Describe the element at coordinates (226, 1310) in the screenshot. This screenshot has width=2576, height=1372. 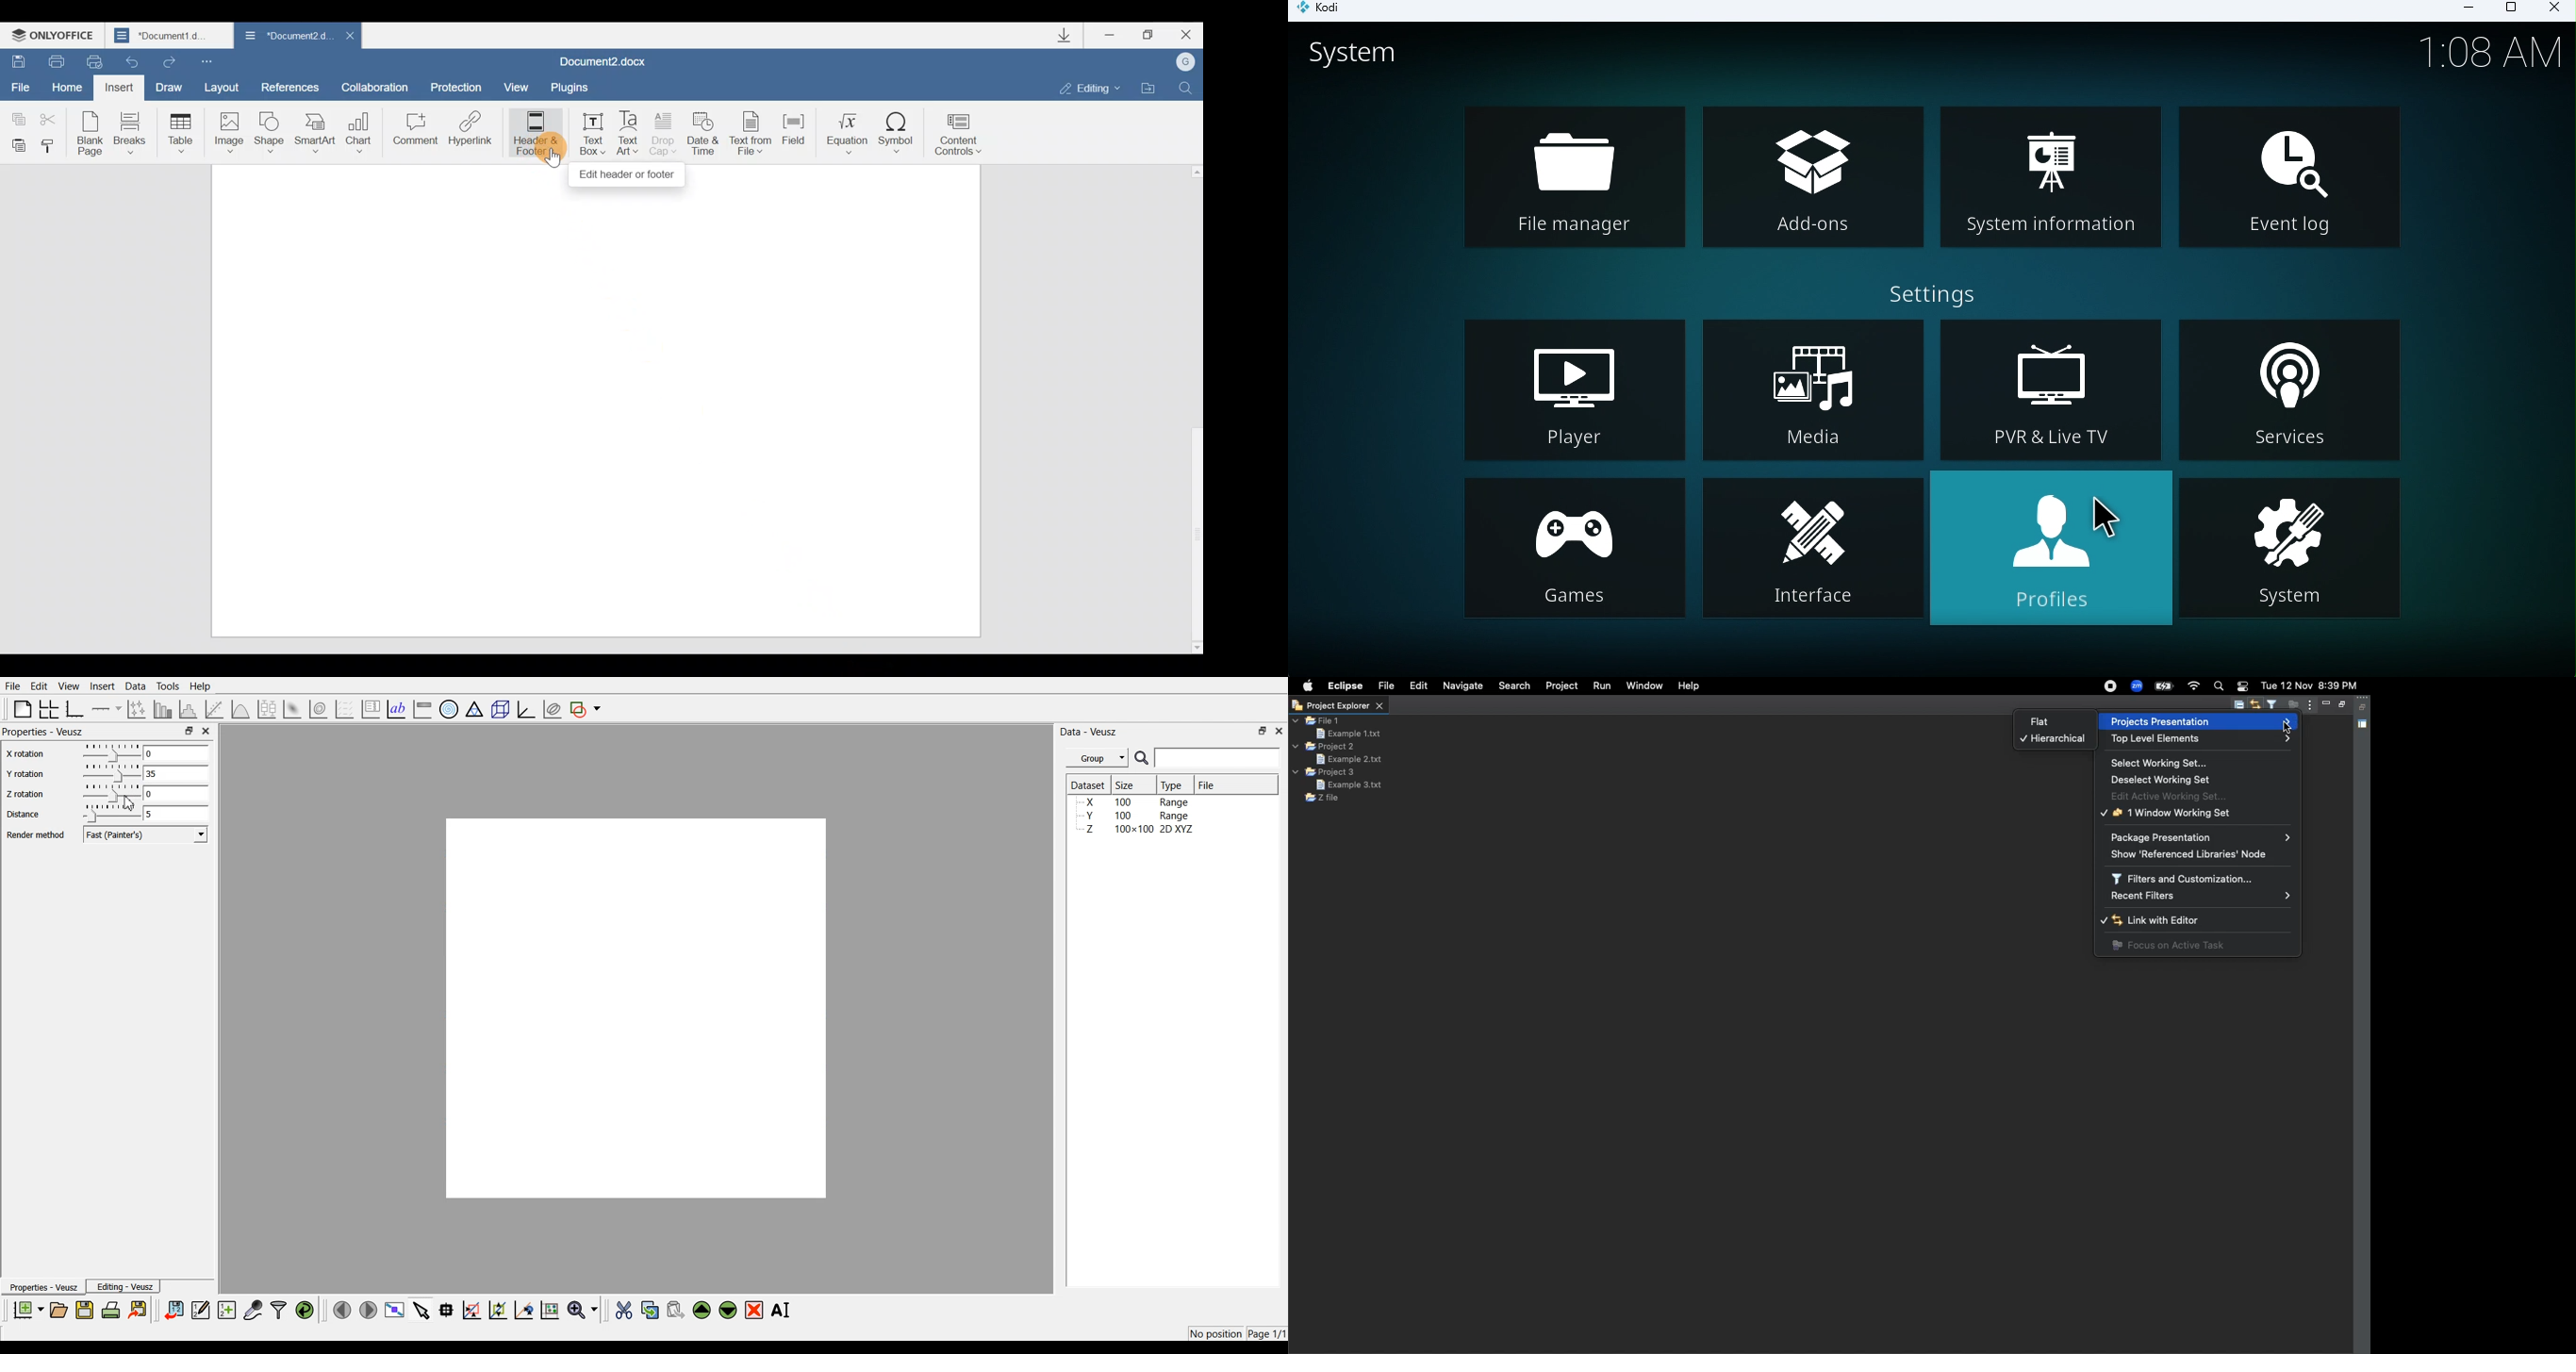
I see `Create new dataset for ranging` at that location.